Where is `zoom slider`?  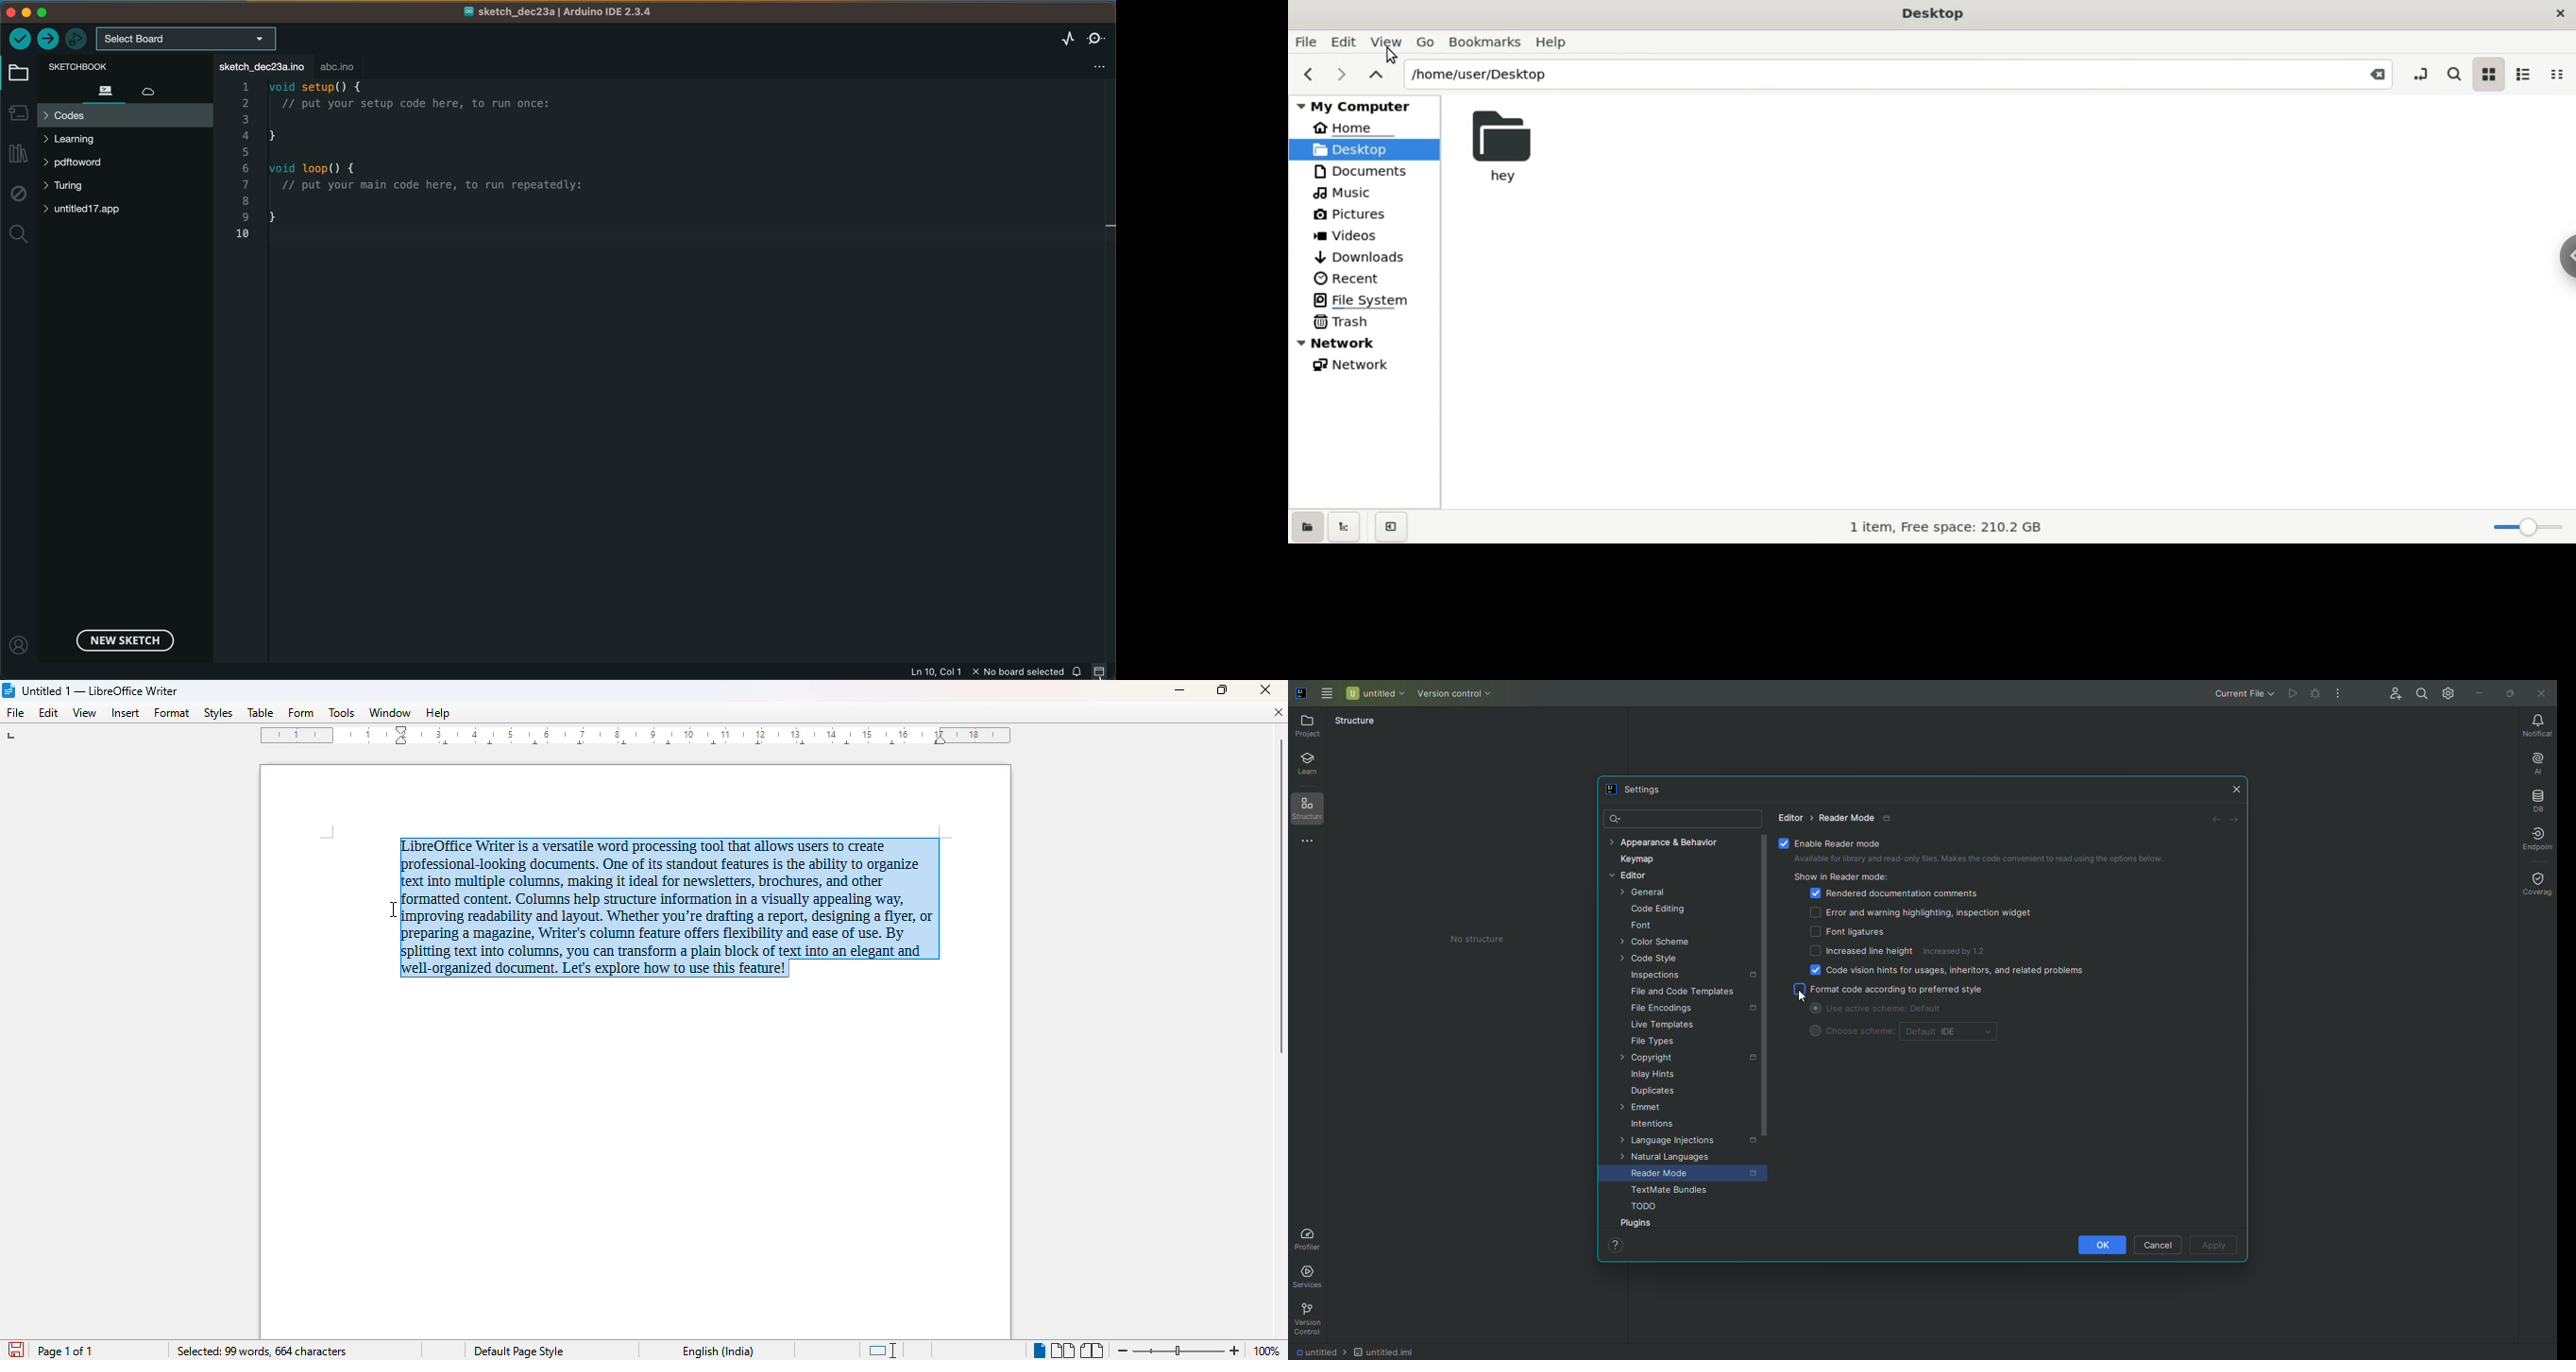 zoom slider is located at coordinates (2520, 524).